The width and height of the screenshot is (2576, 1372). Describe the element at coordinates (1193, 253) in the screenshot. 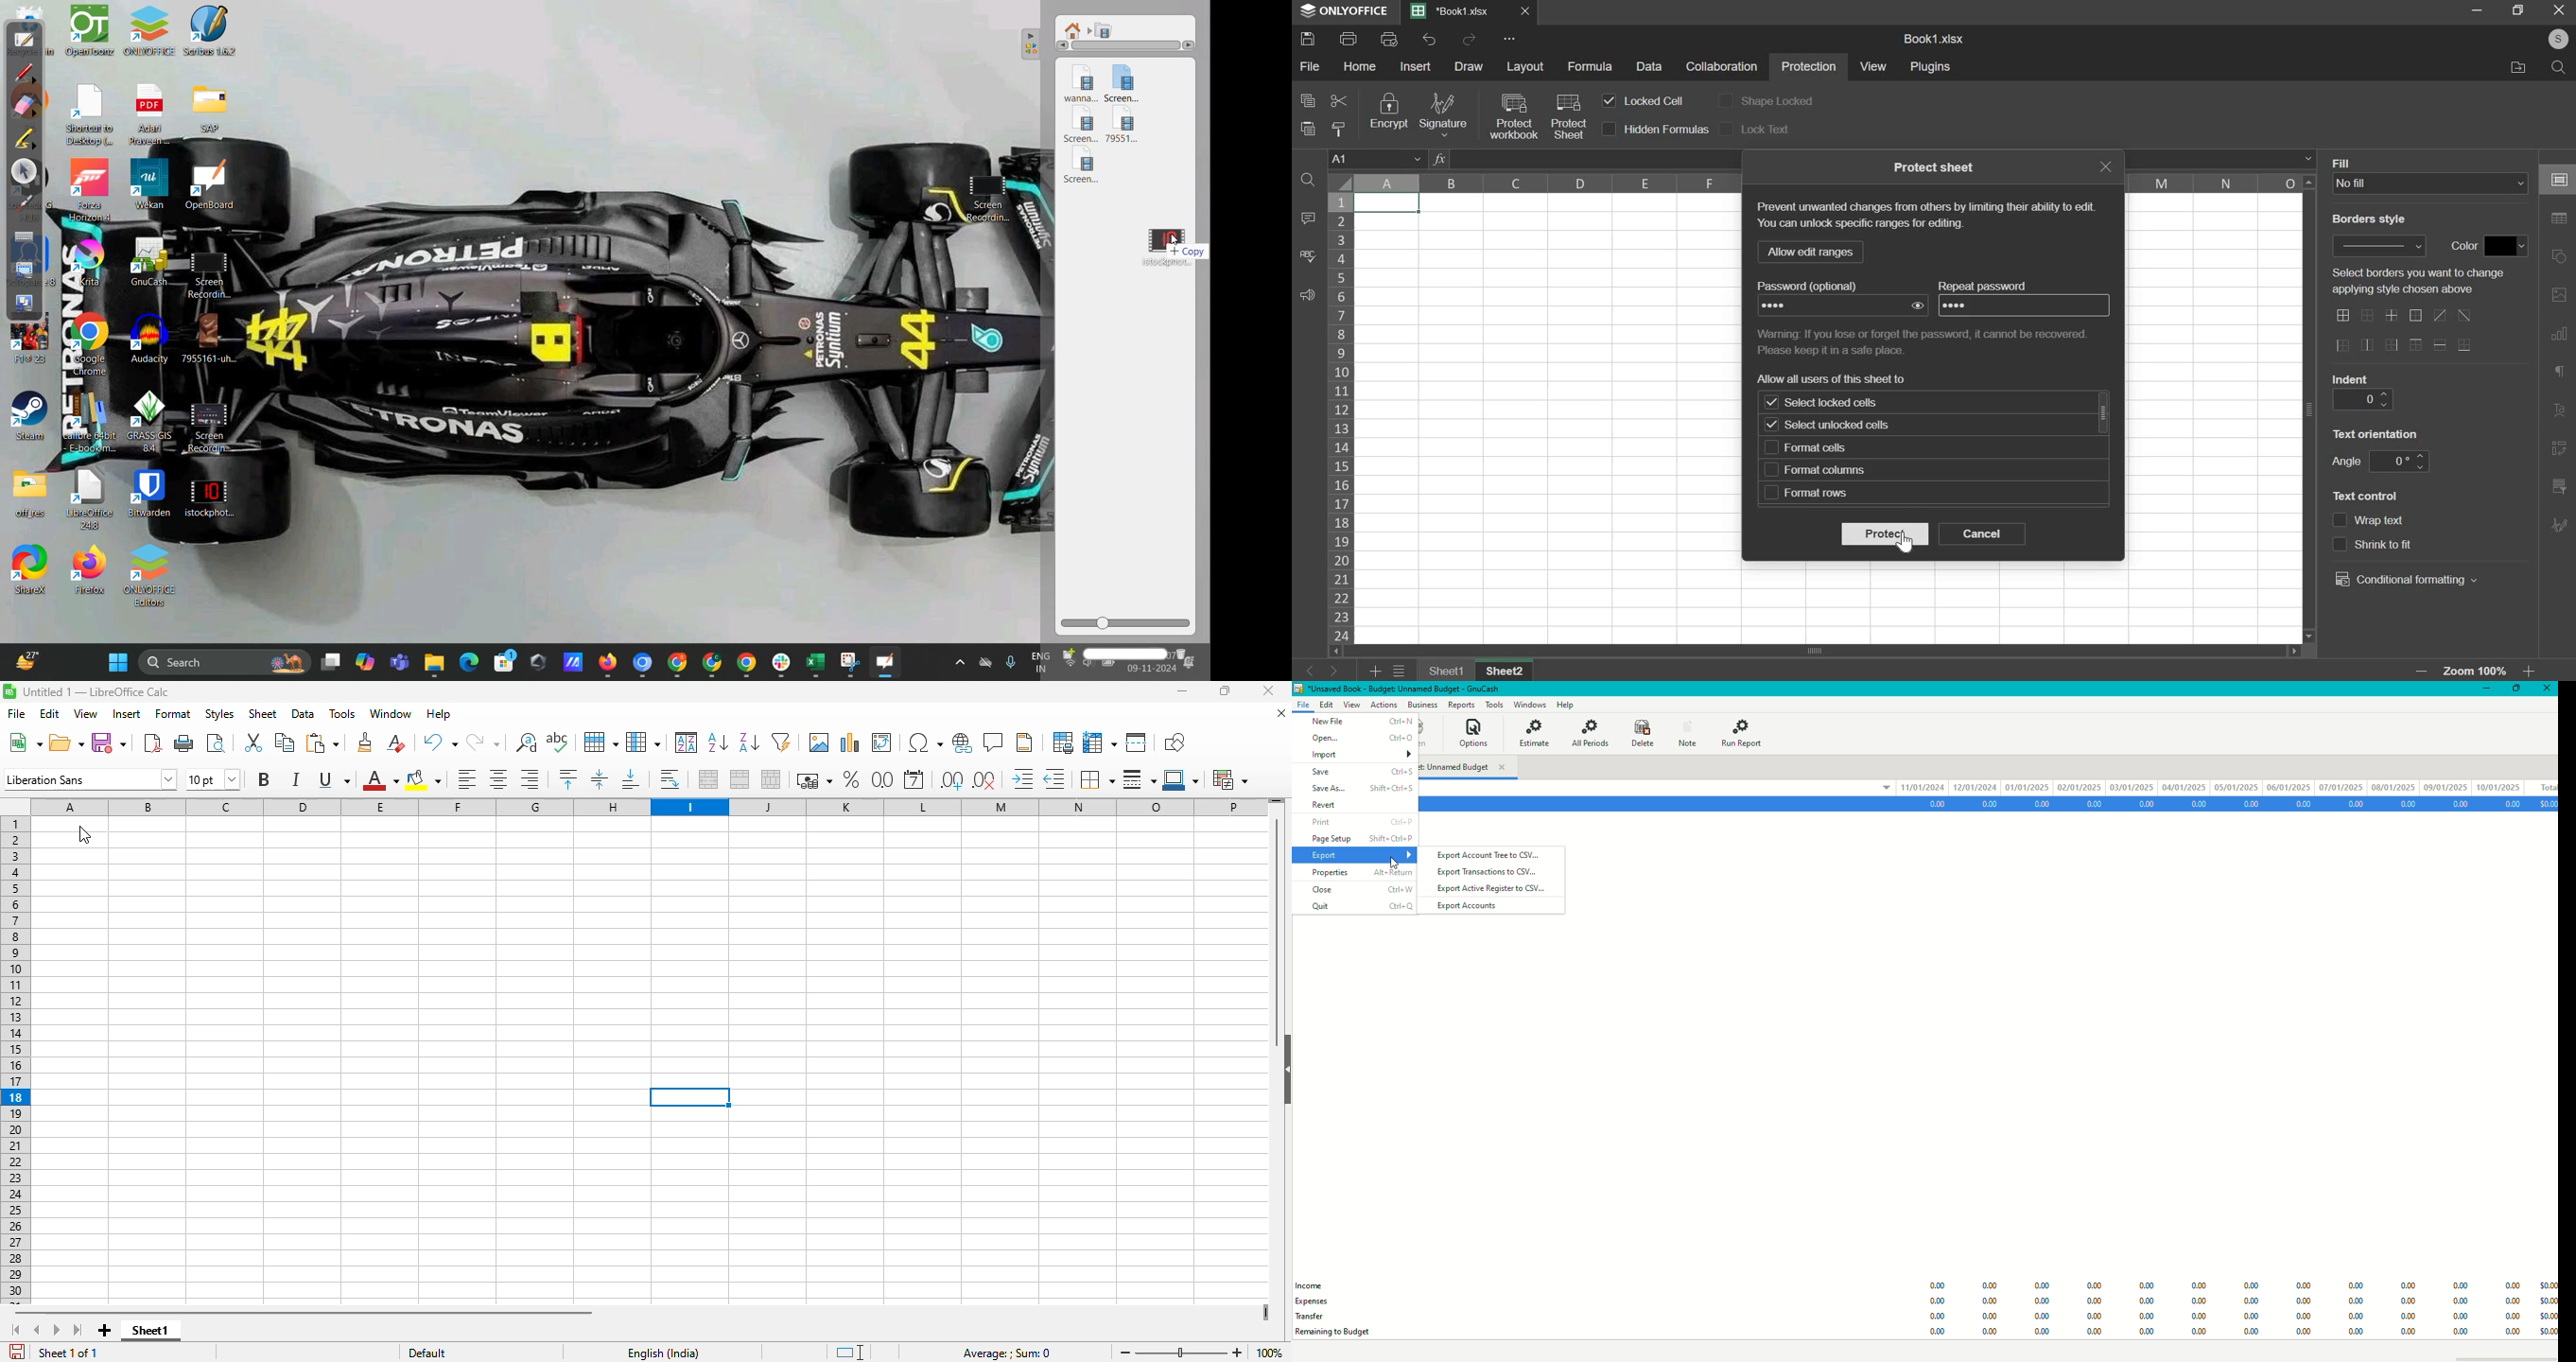

I see `copy` at that location.